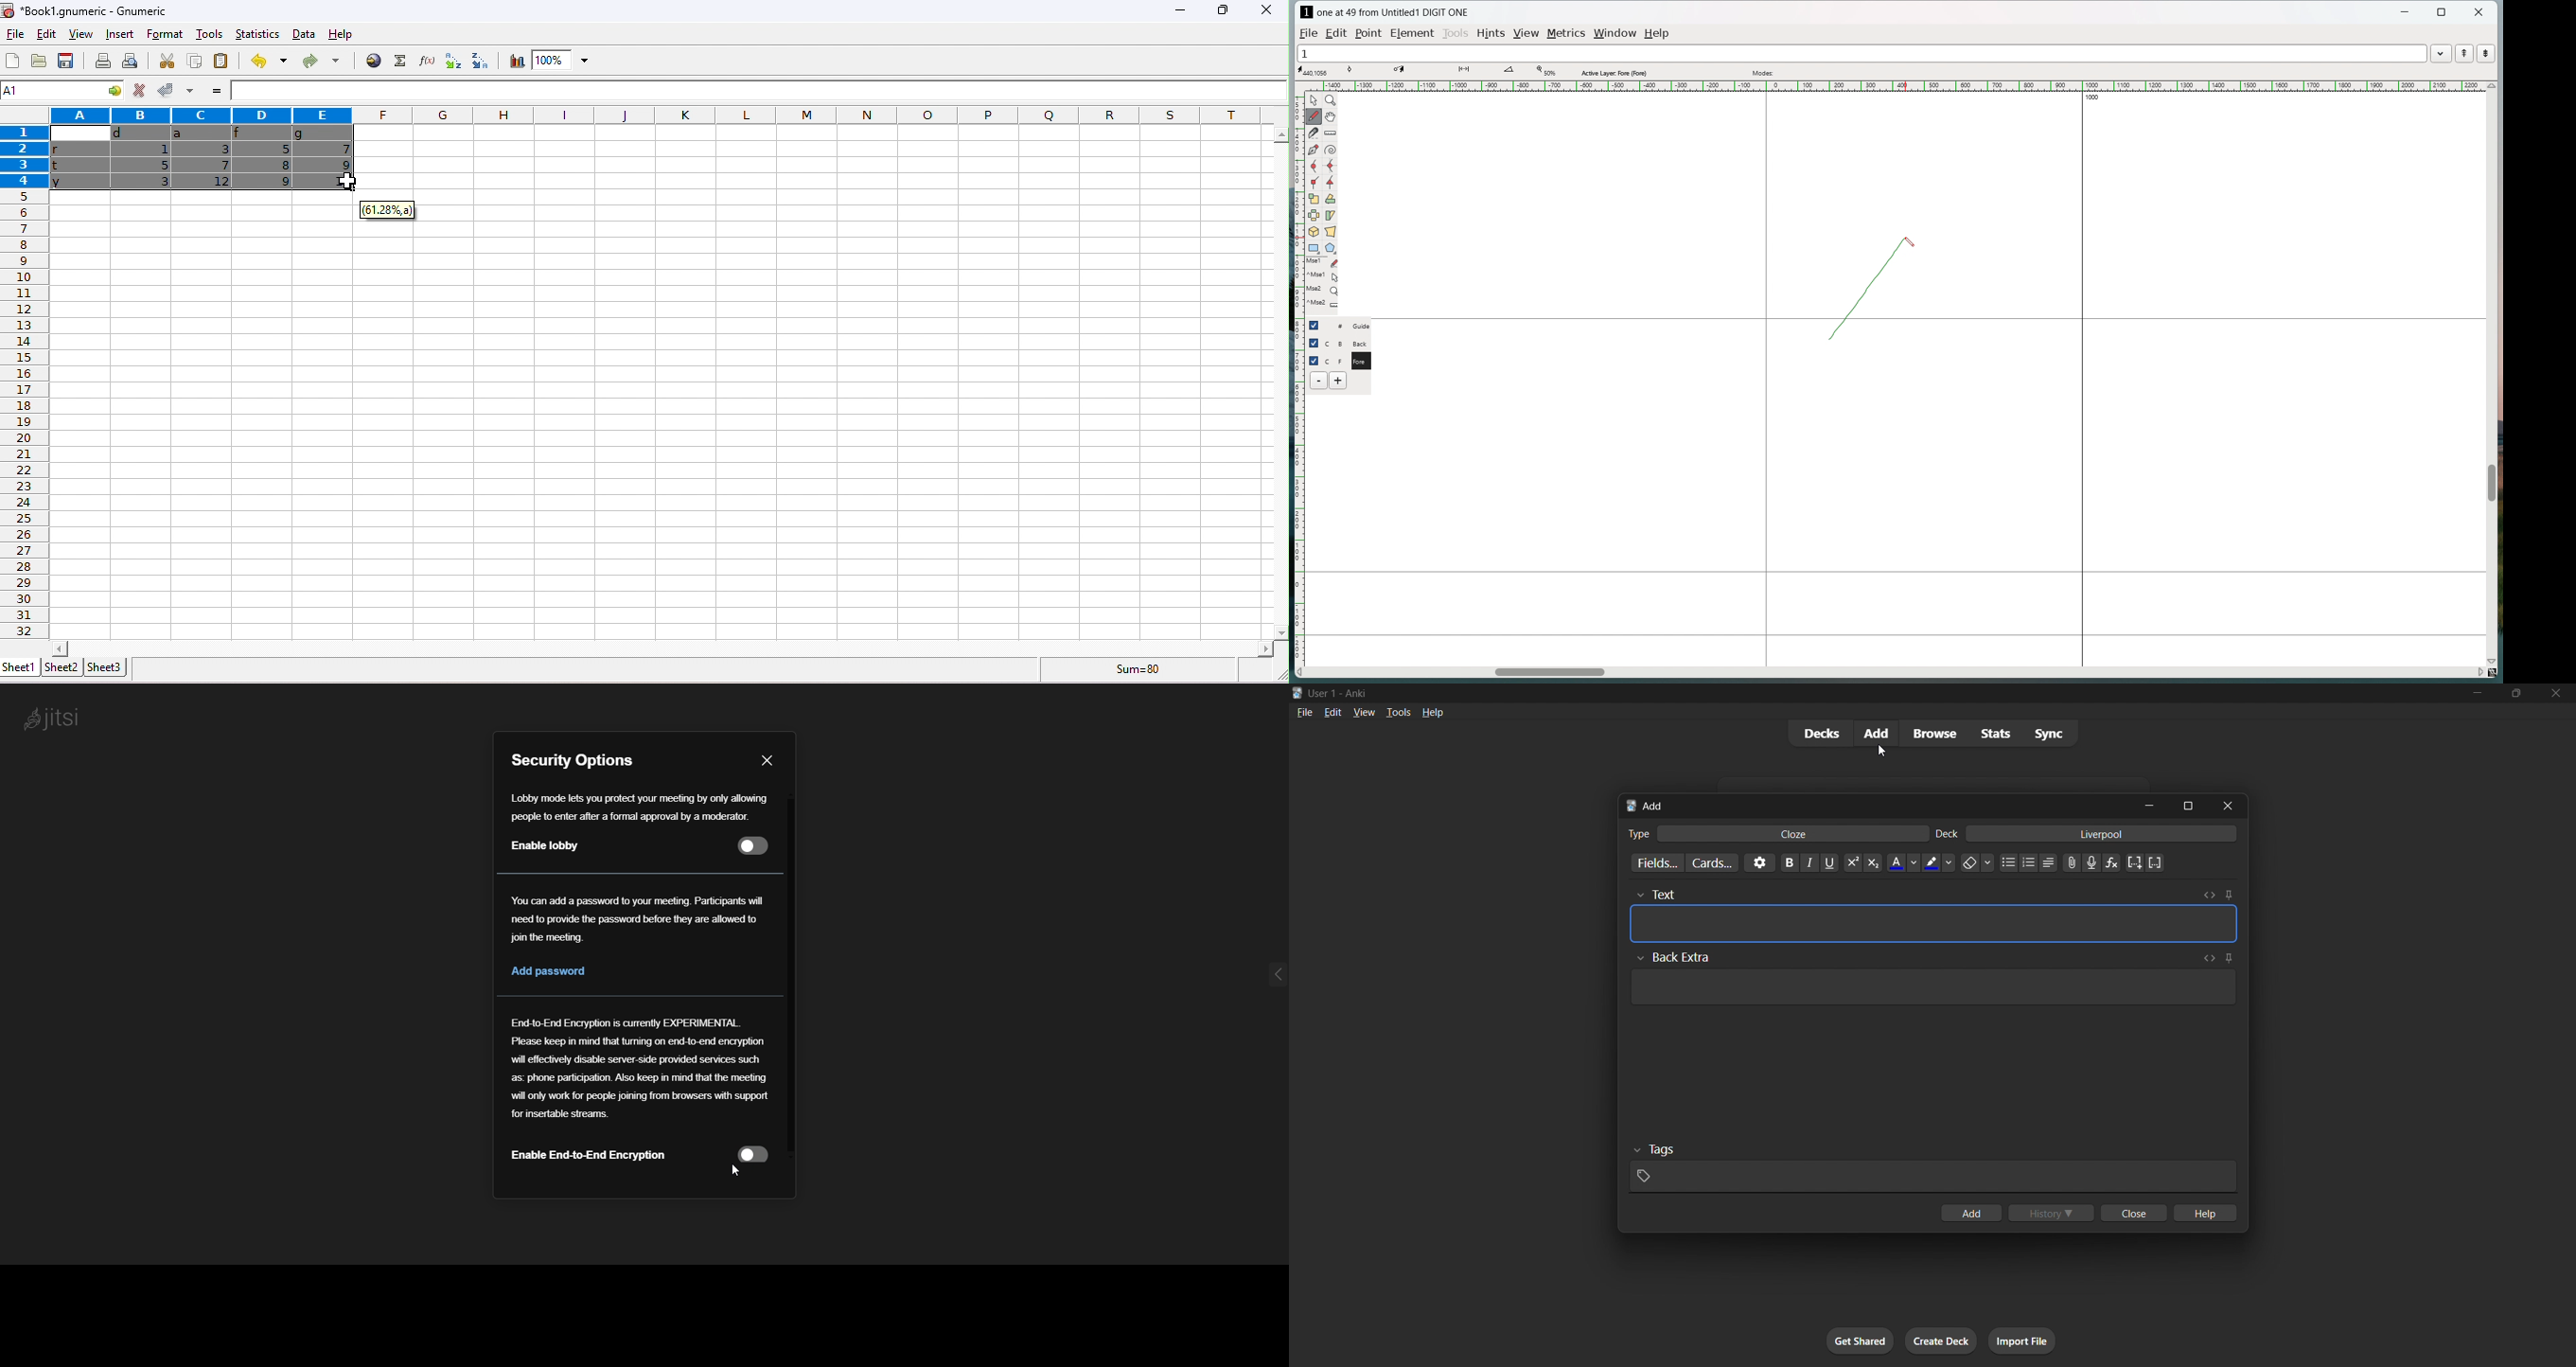  What do you see at coordinates (1331, 247) in the screenshot?
I see `polygon/star` at bounding box center [1331, 247].